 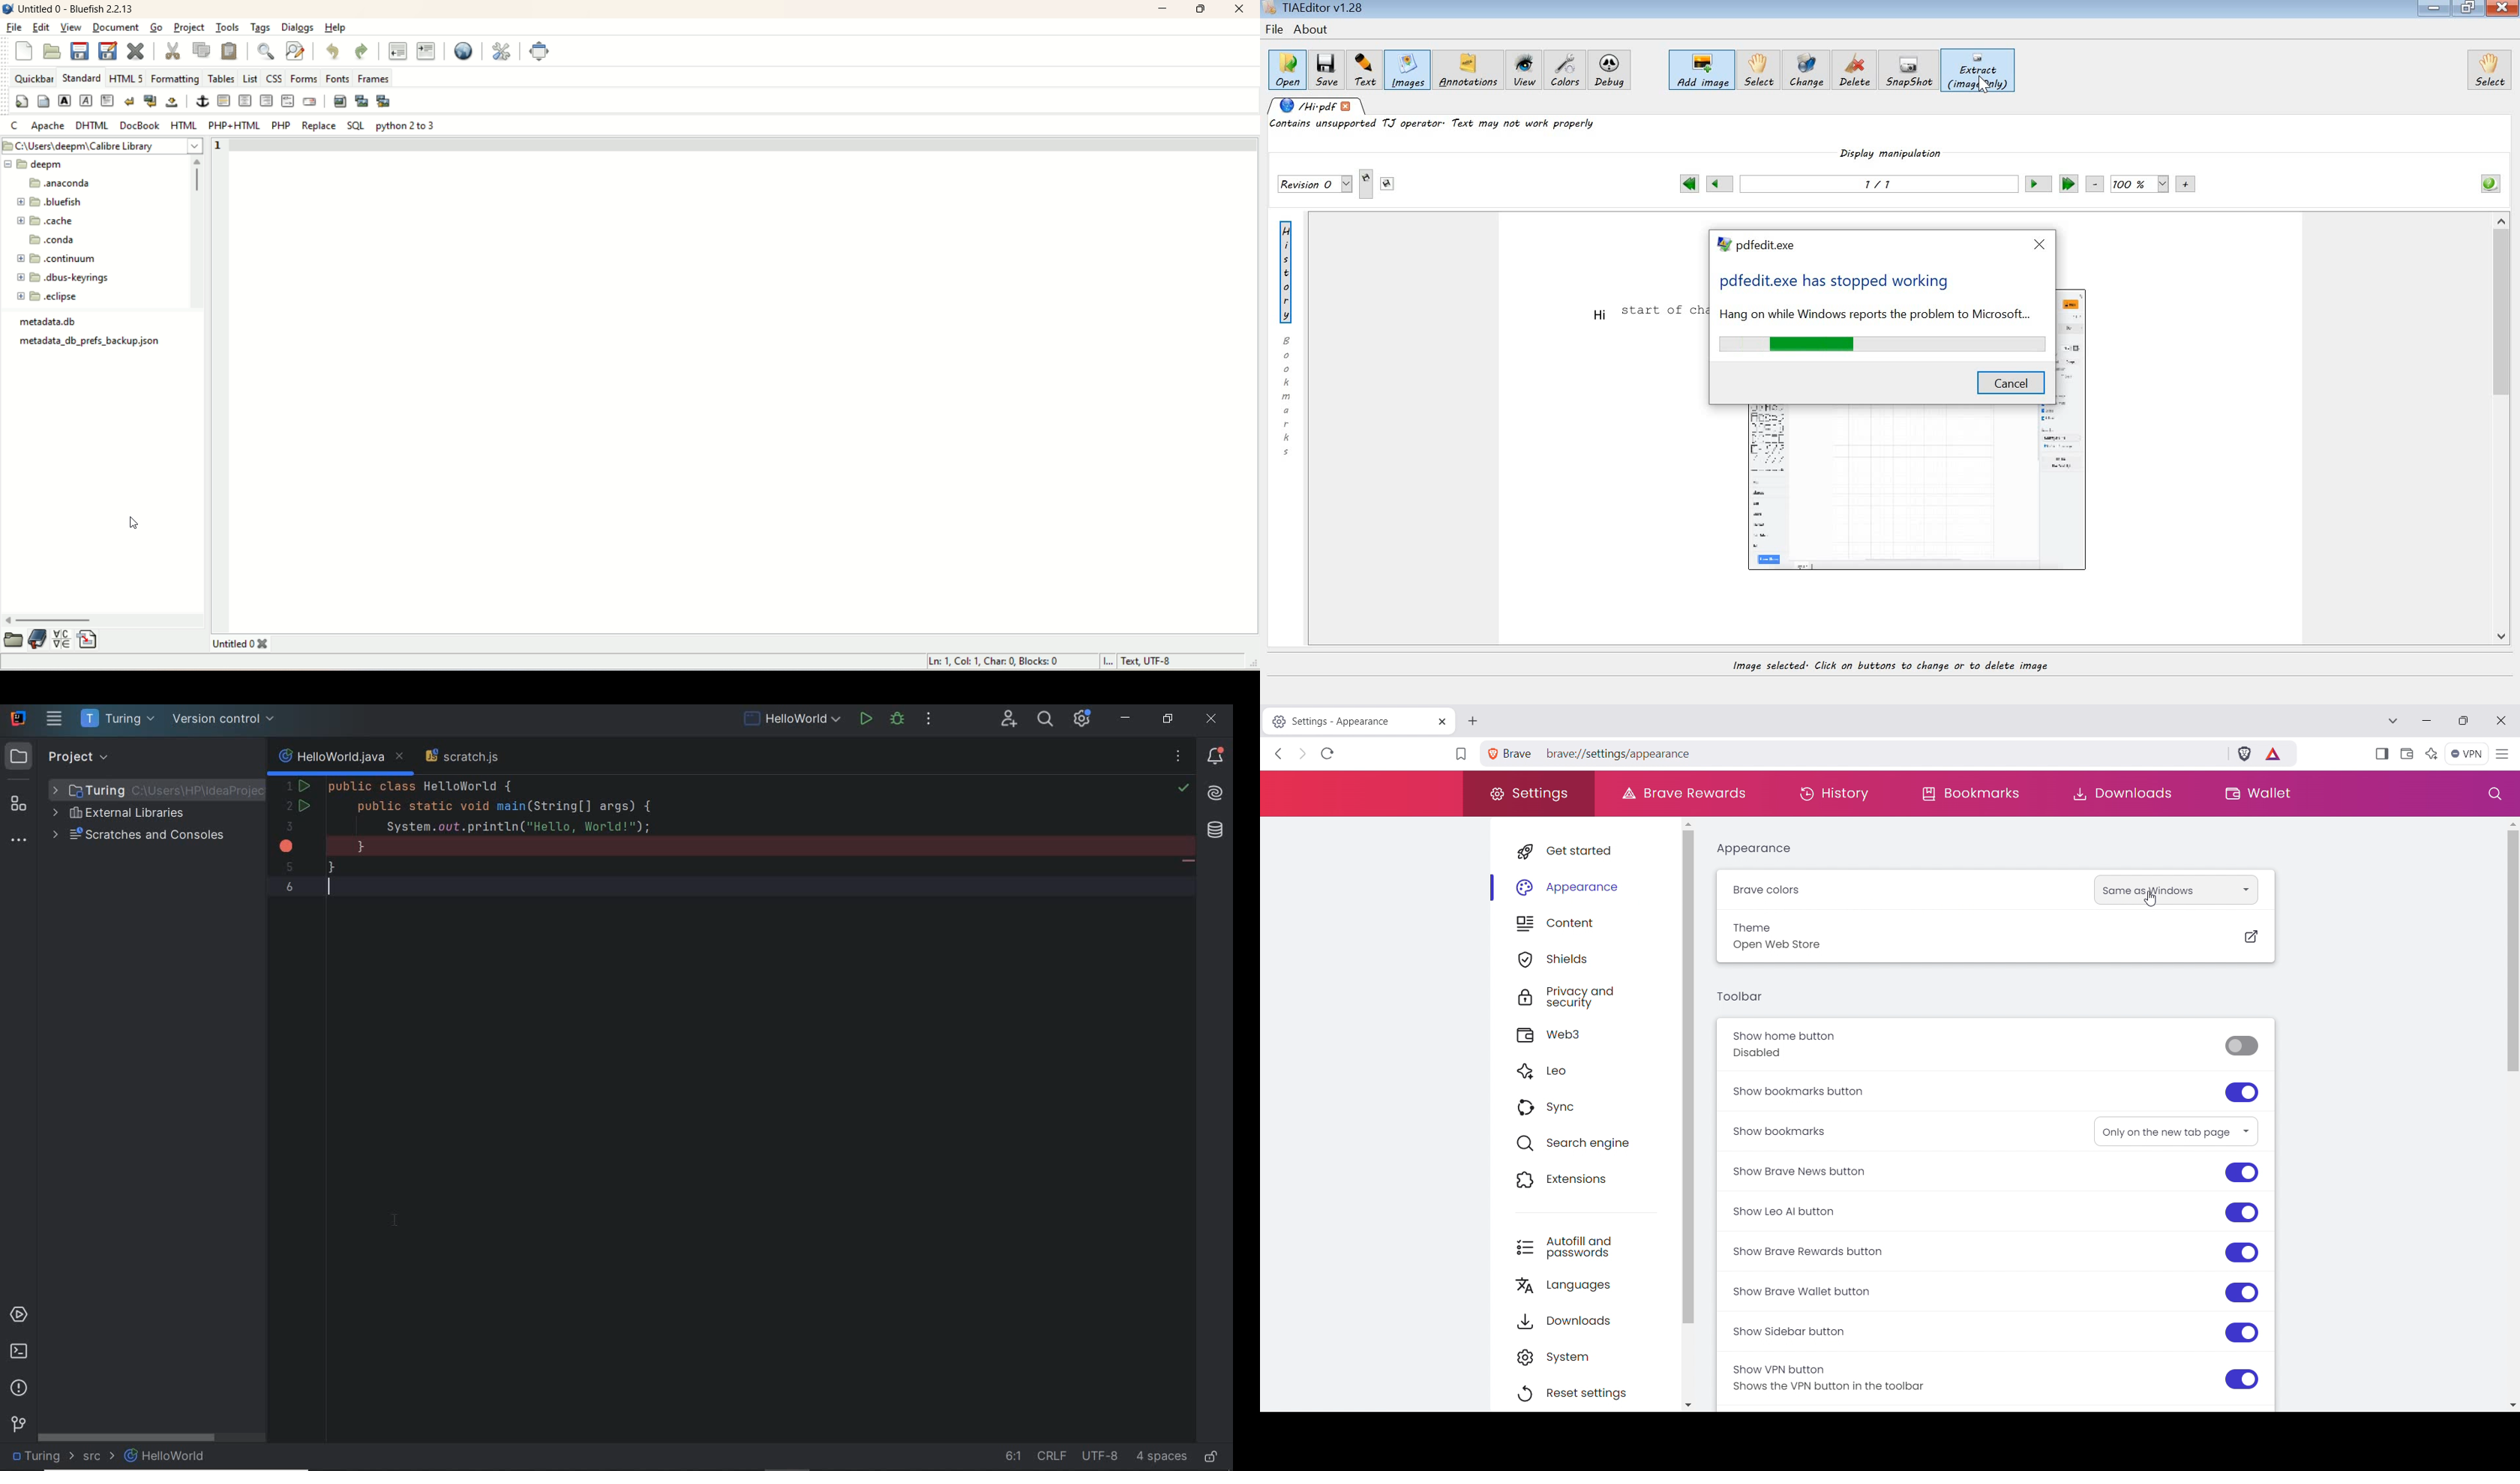 I want to click on tools, so click(x=226, y=26).